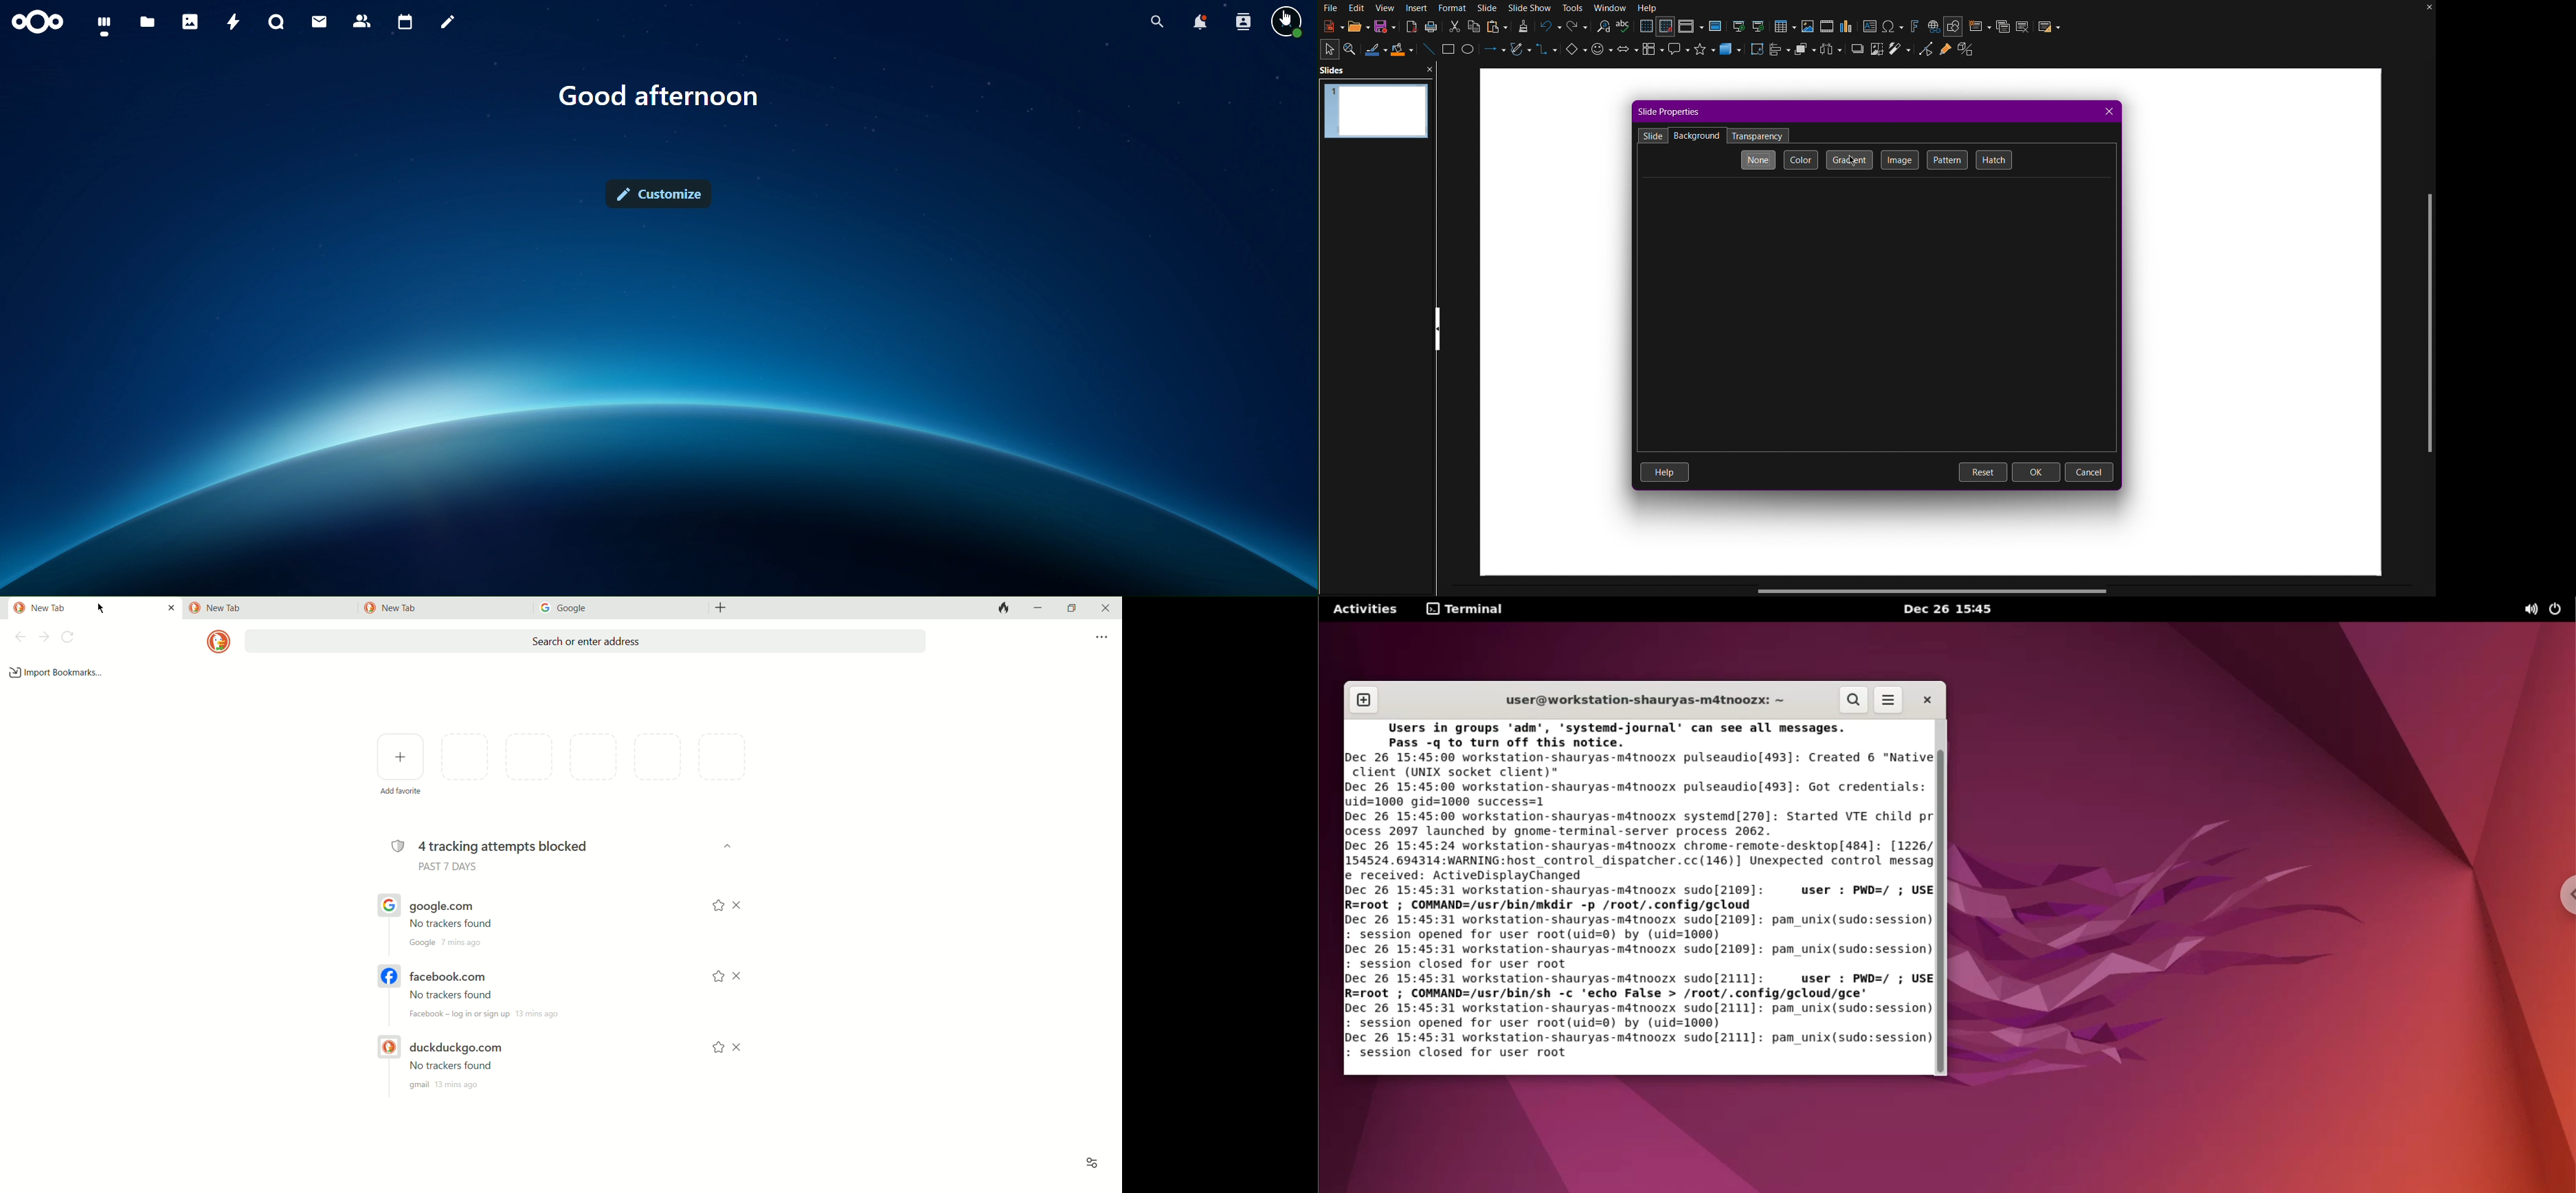 The width and height of the screenshot is (2576, 1204). I want to click on power options, so click(2558, 610).